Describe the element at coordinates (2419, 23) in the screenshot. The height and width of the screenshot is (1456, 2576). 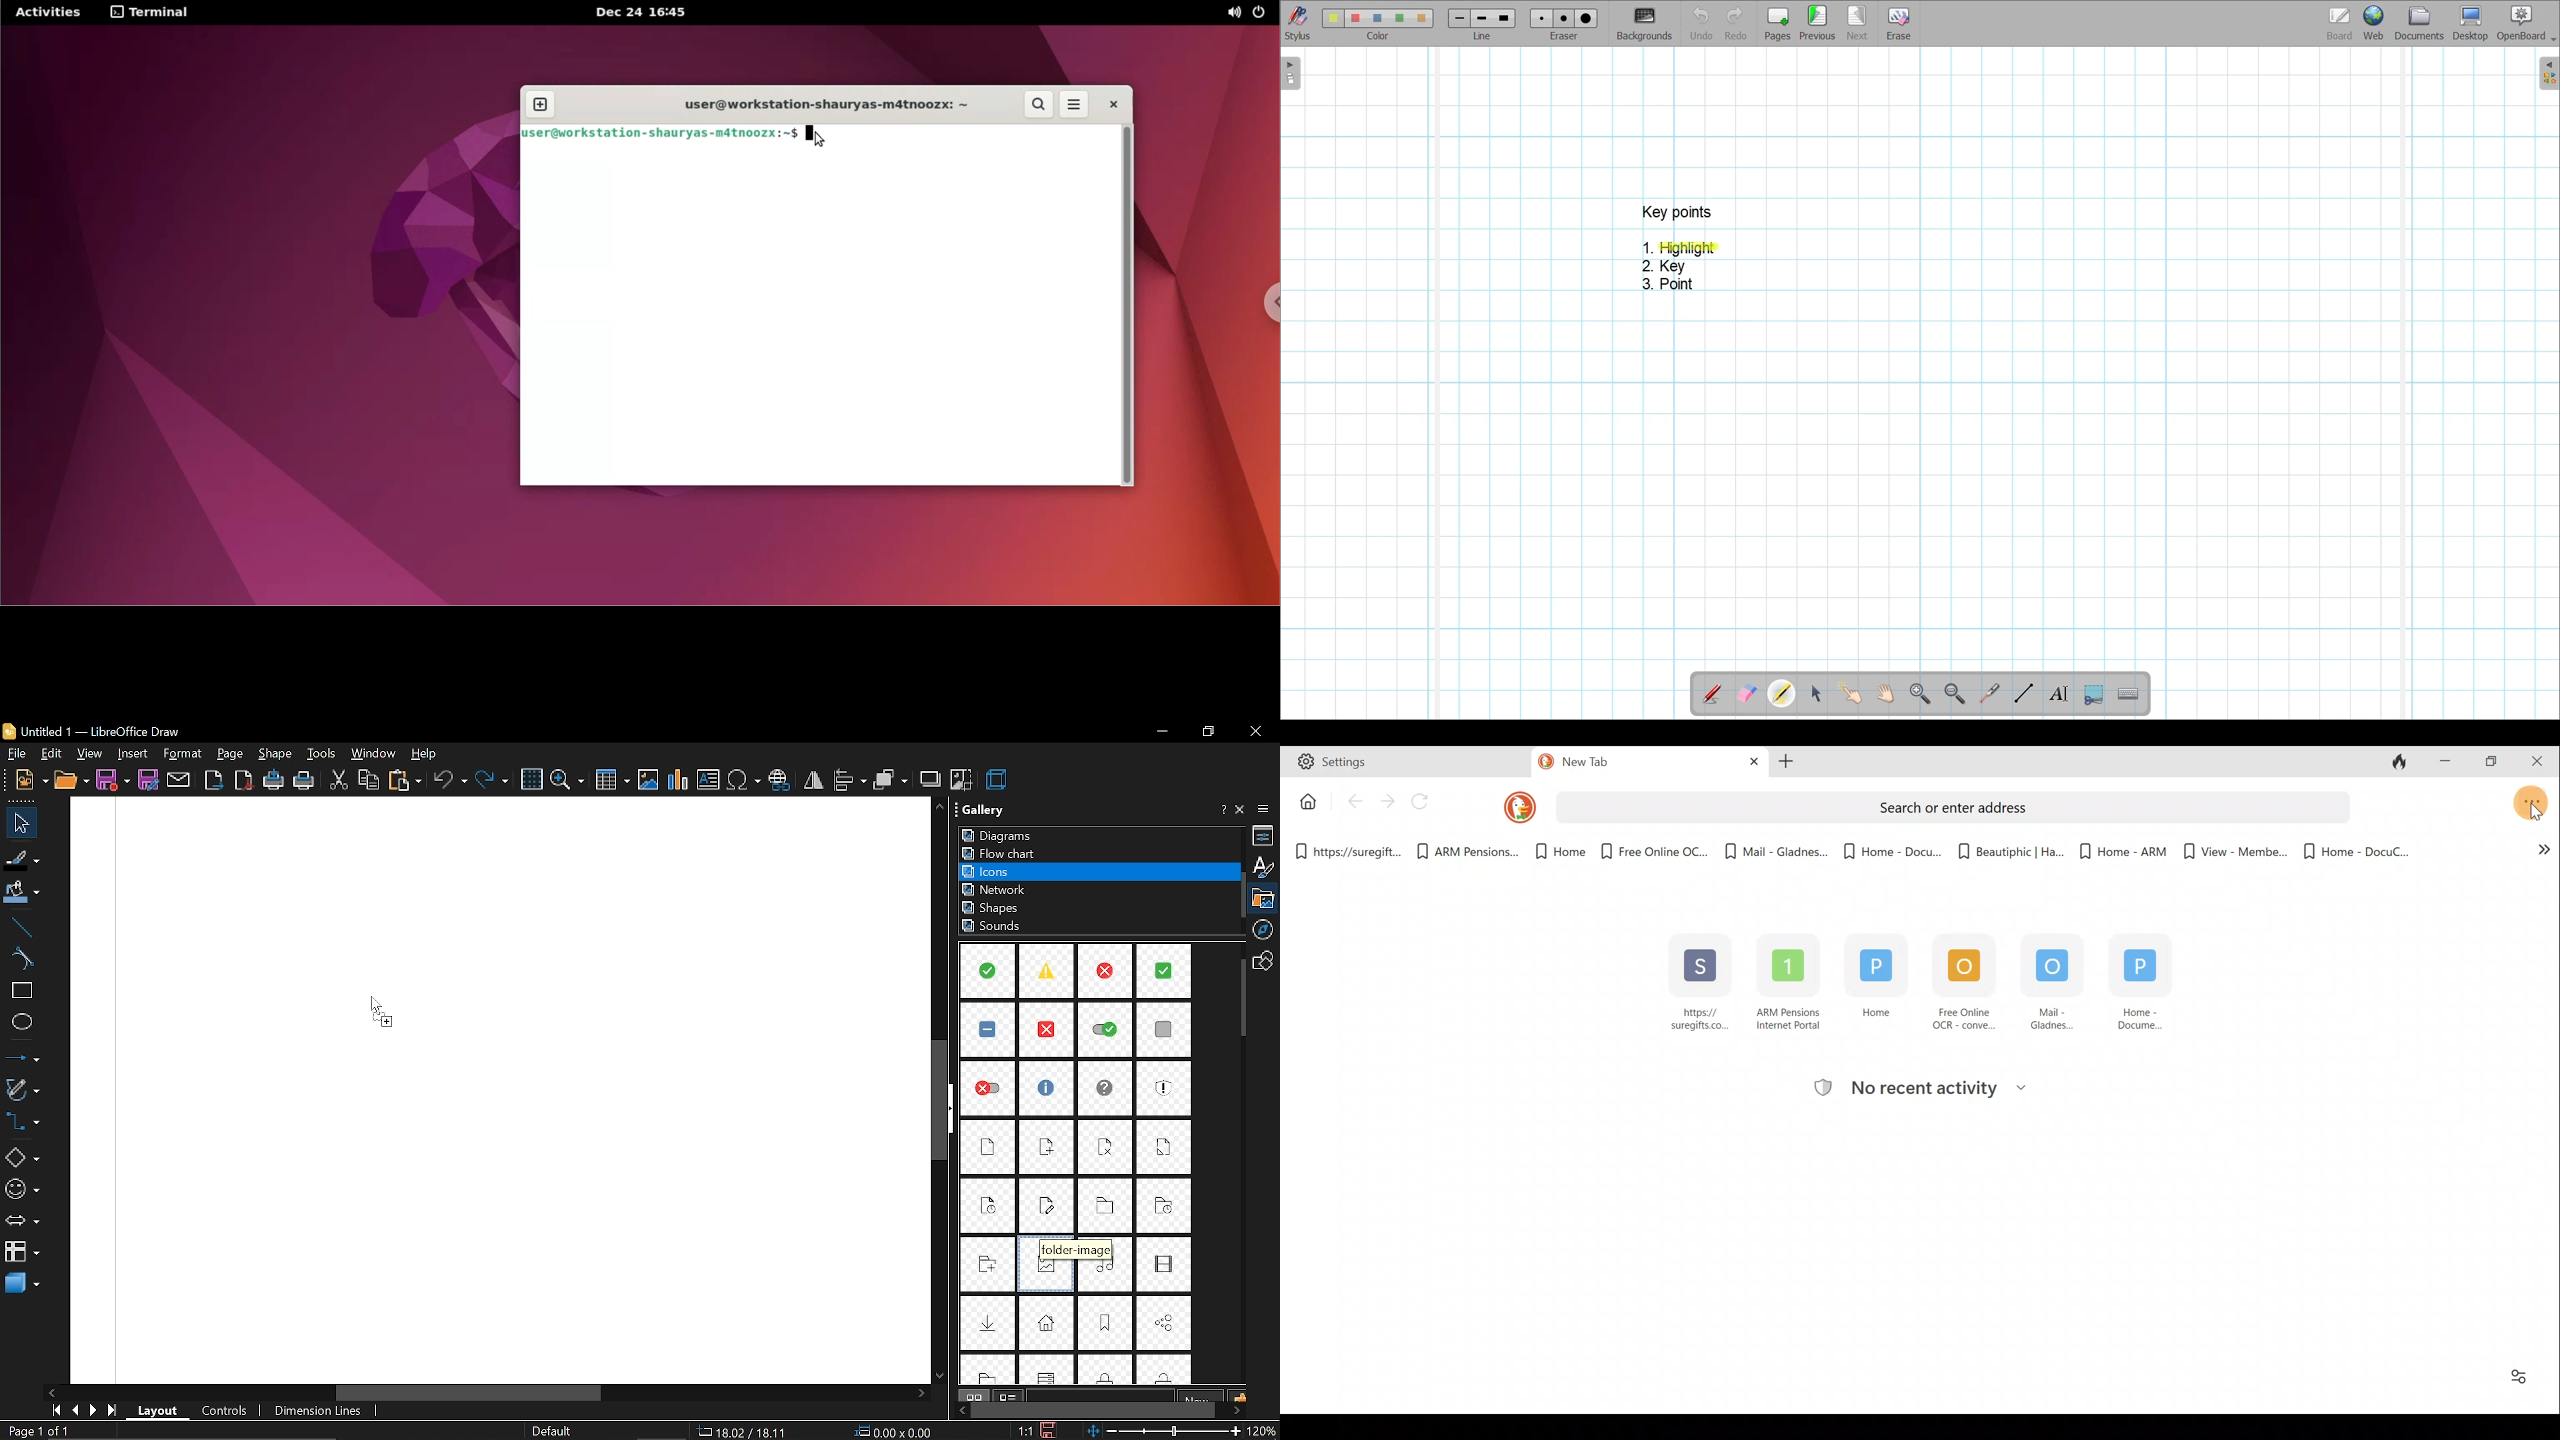
I see `Documents` at that location.